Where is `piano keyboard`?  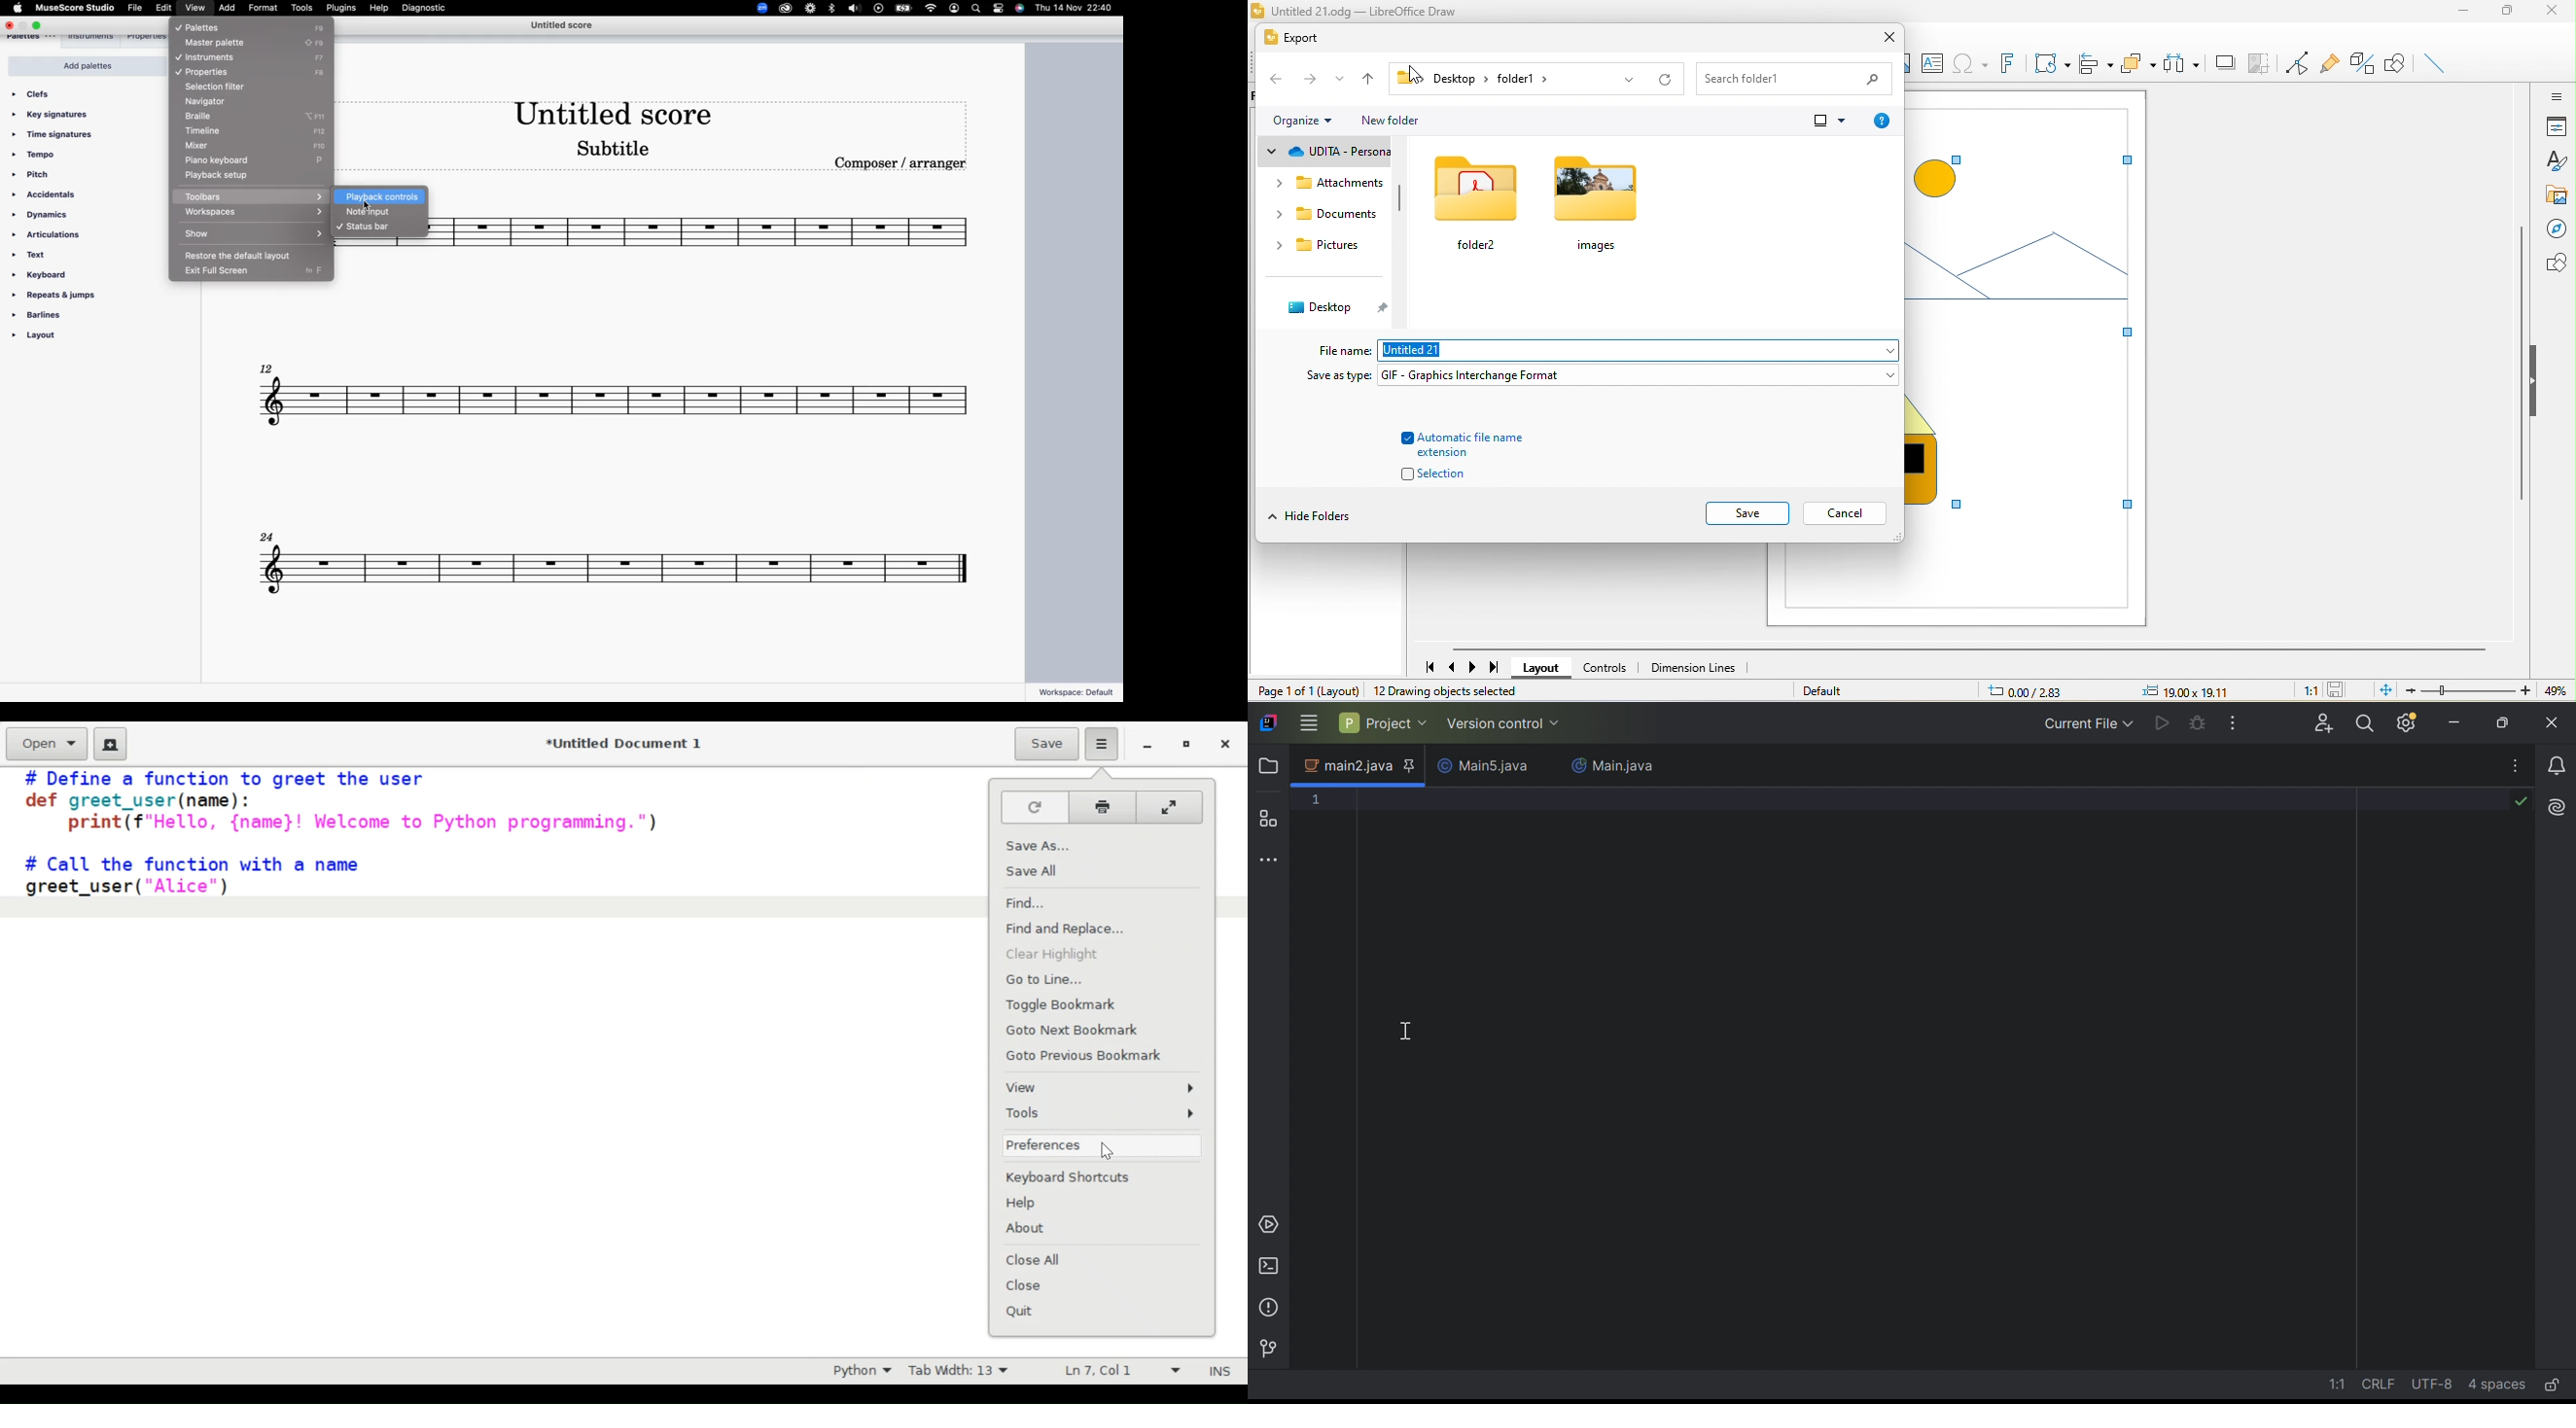
piano keyboard is located at coordinates (233, 160).